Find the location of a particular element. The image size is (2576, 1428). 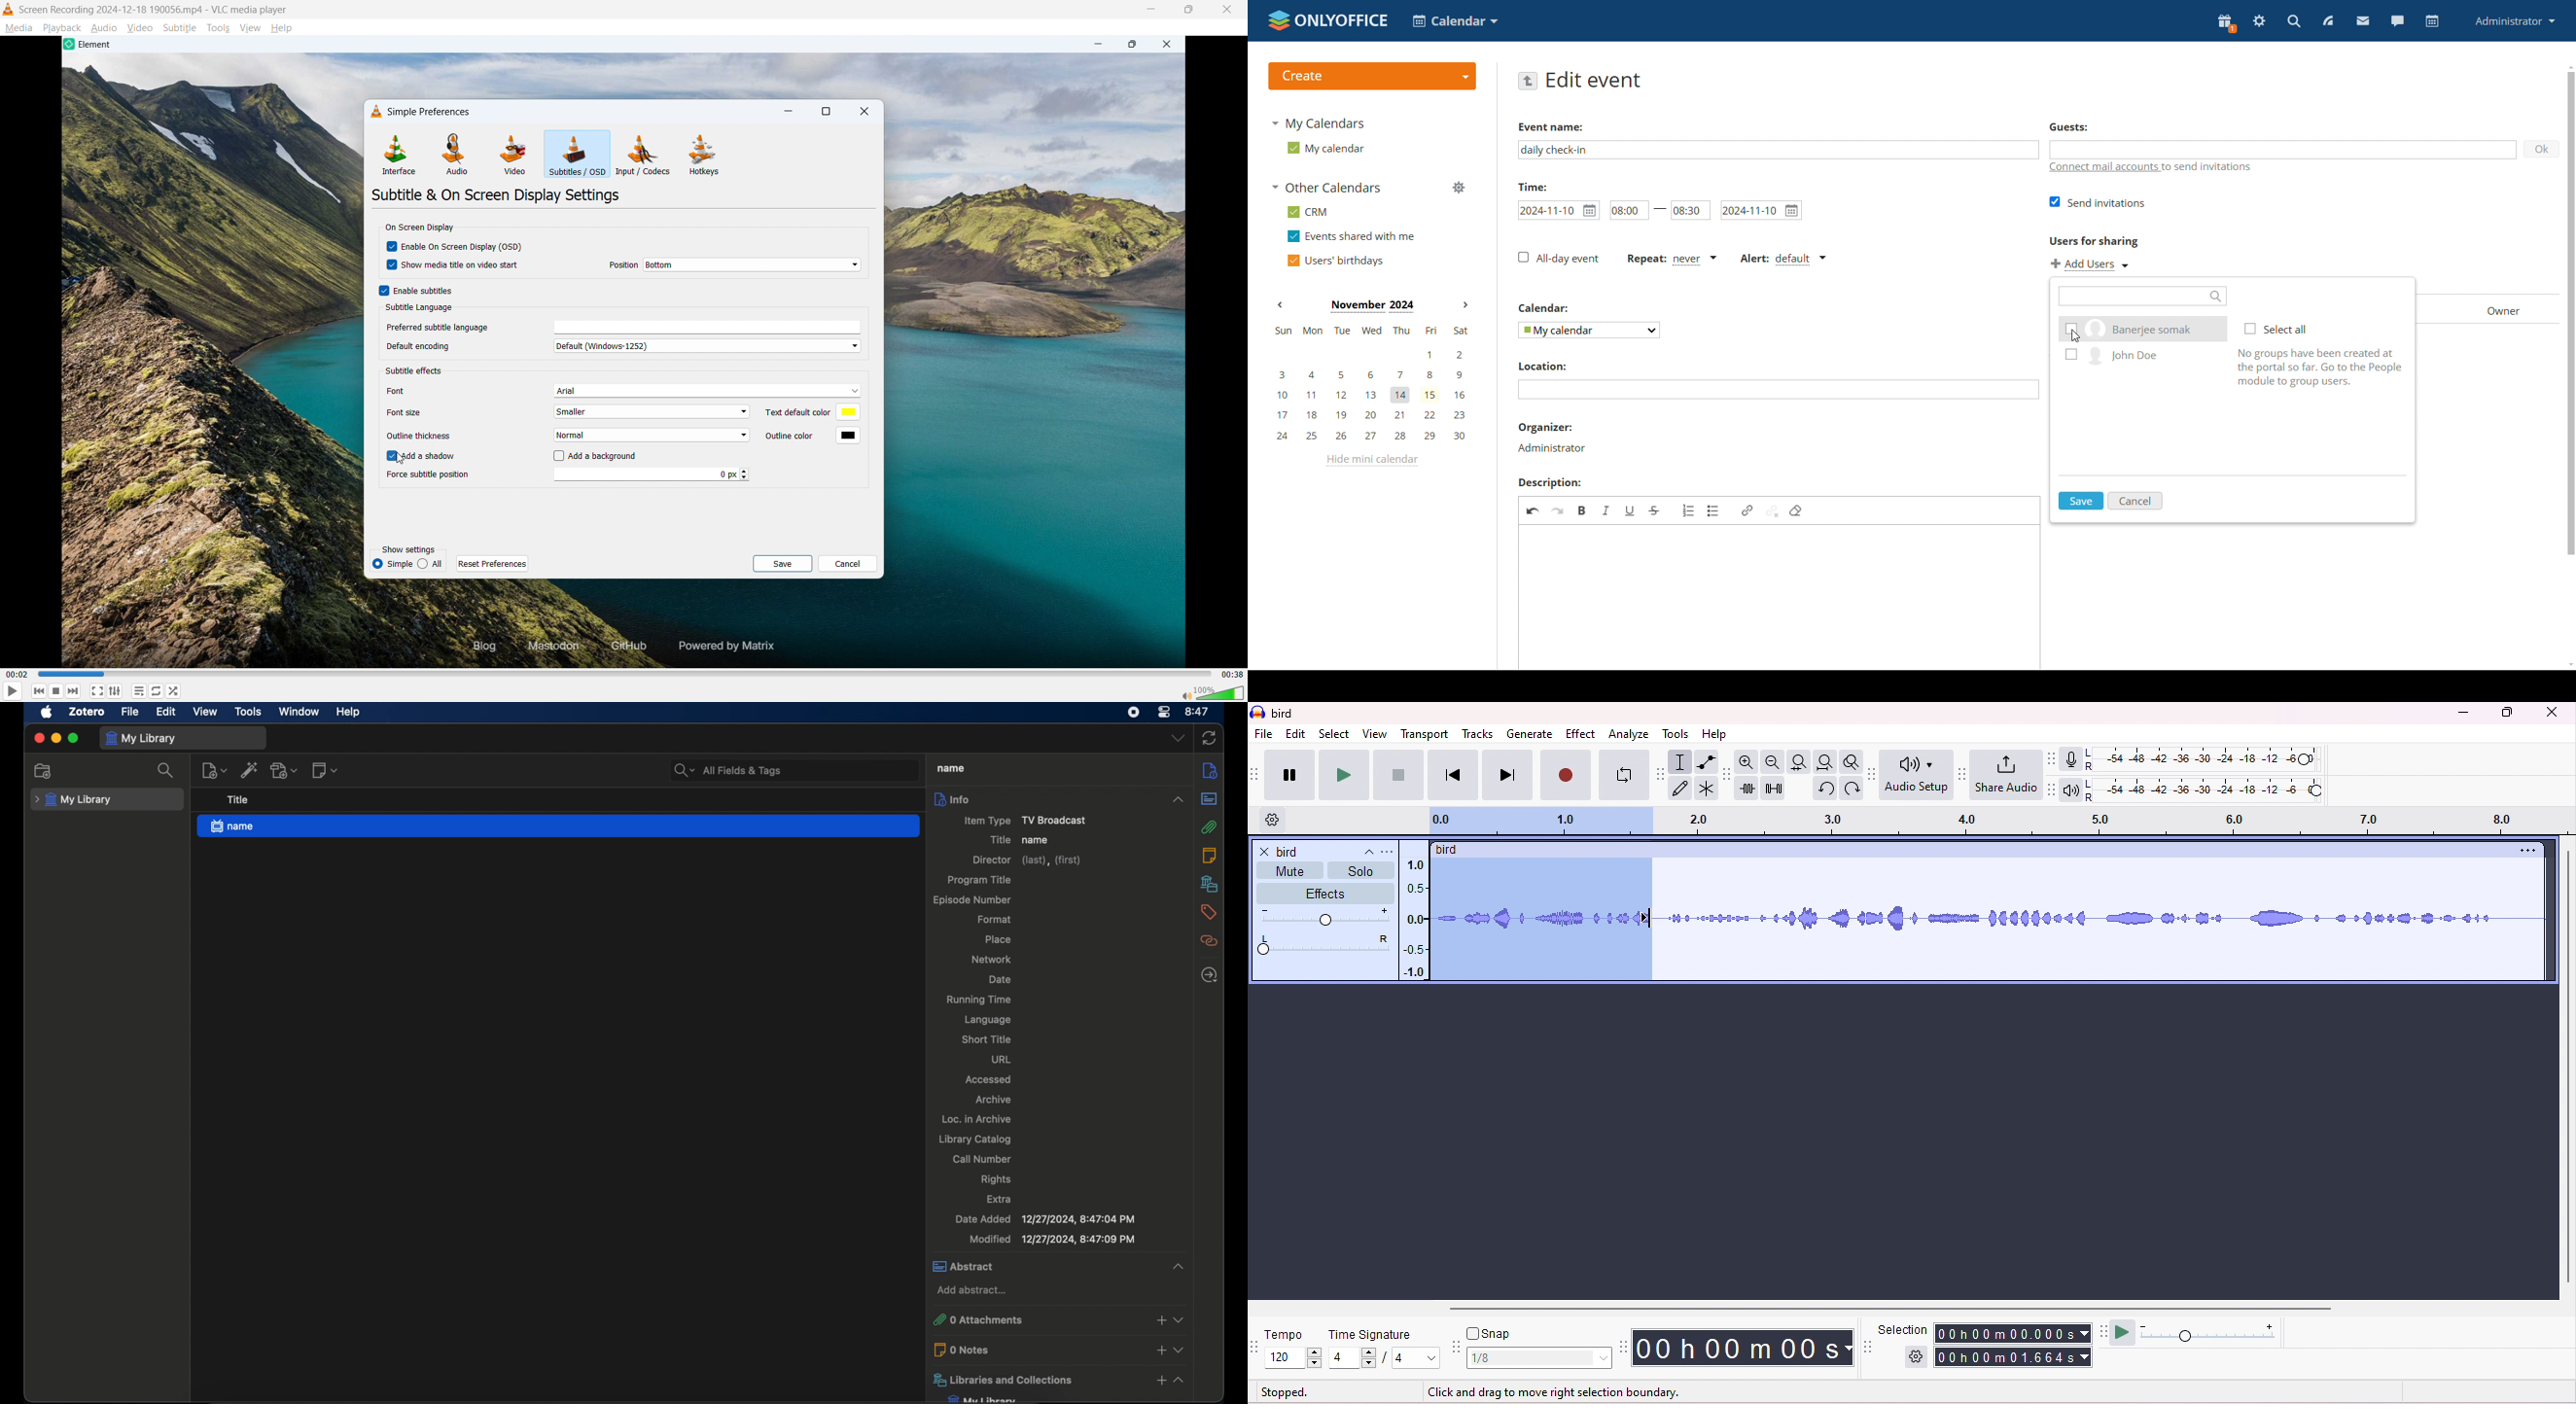

play is located at coordinates (1344, 776).